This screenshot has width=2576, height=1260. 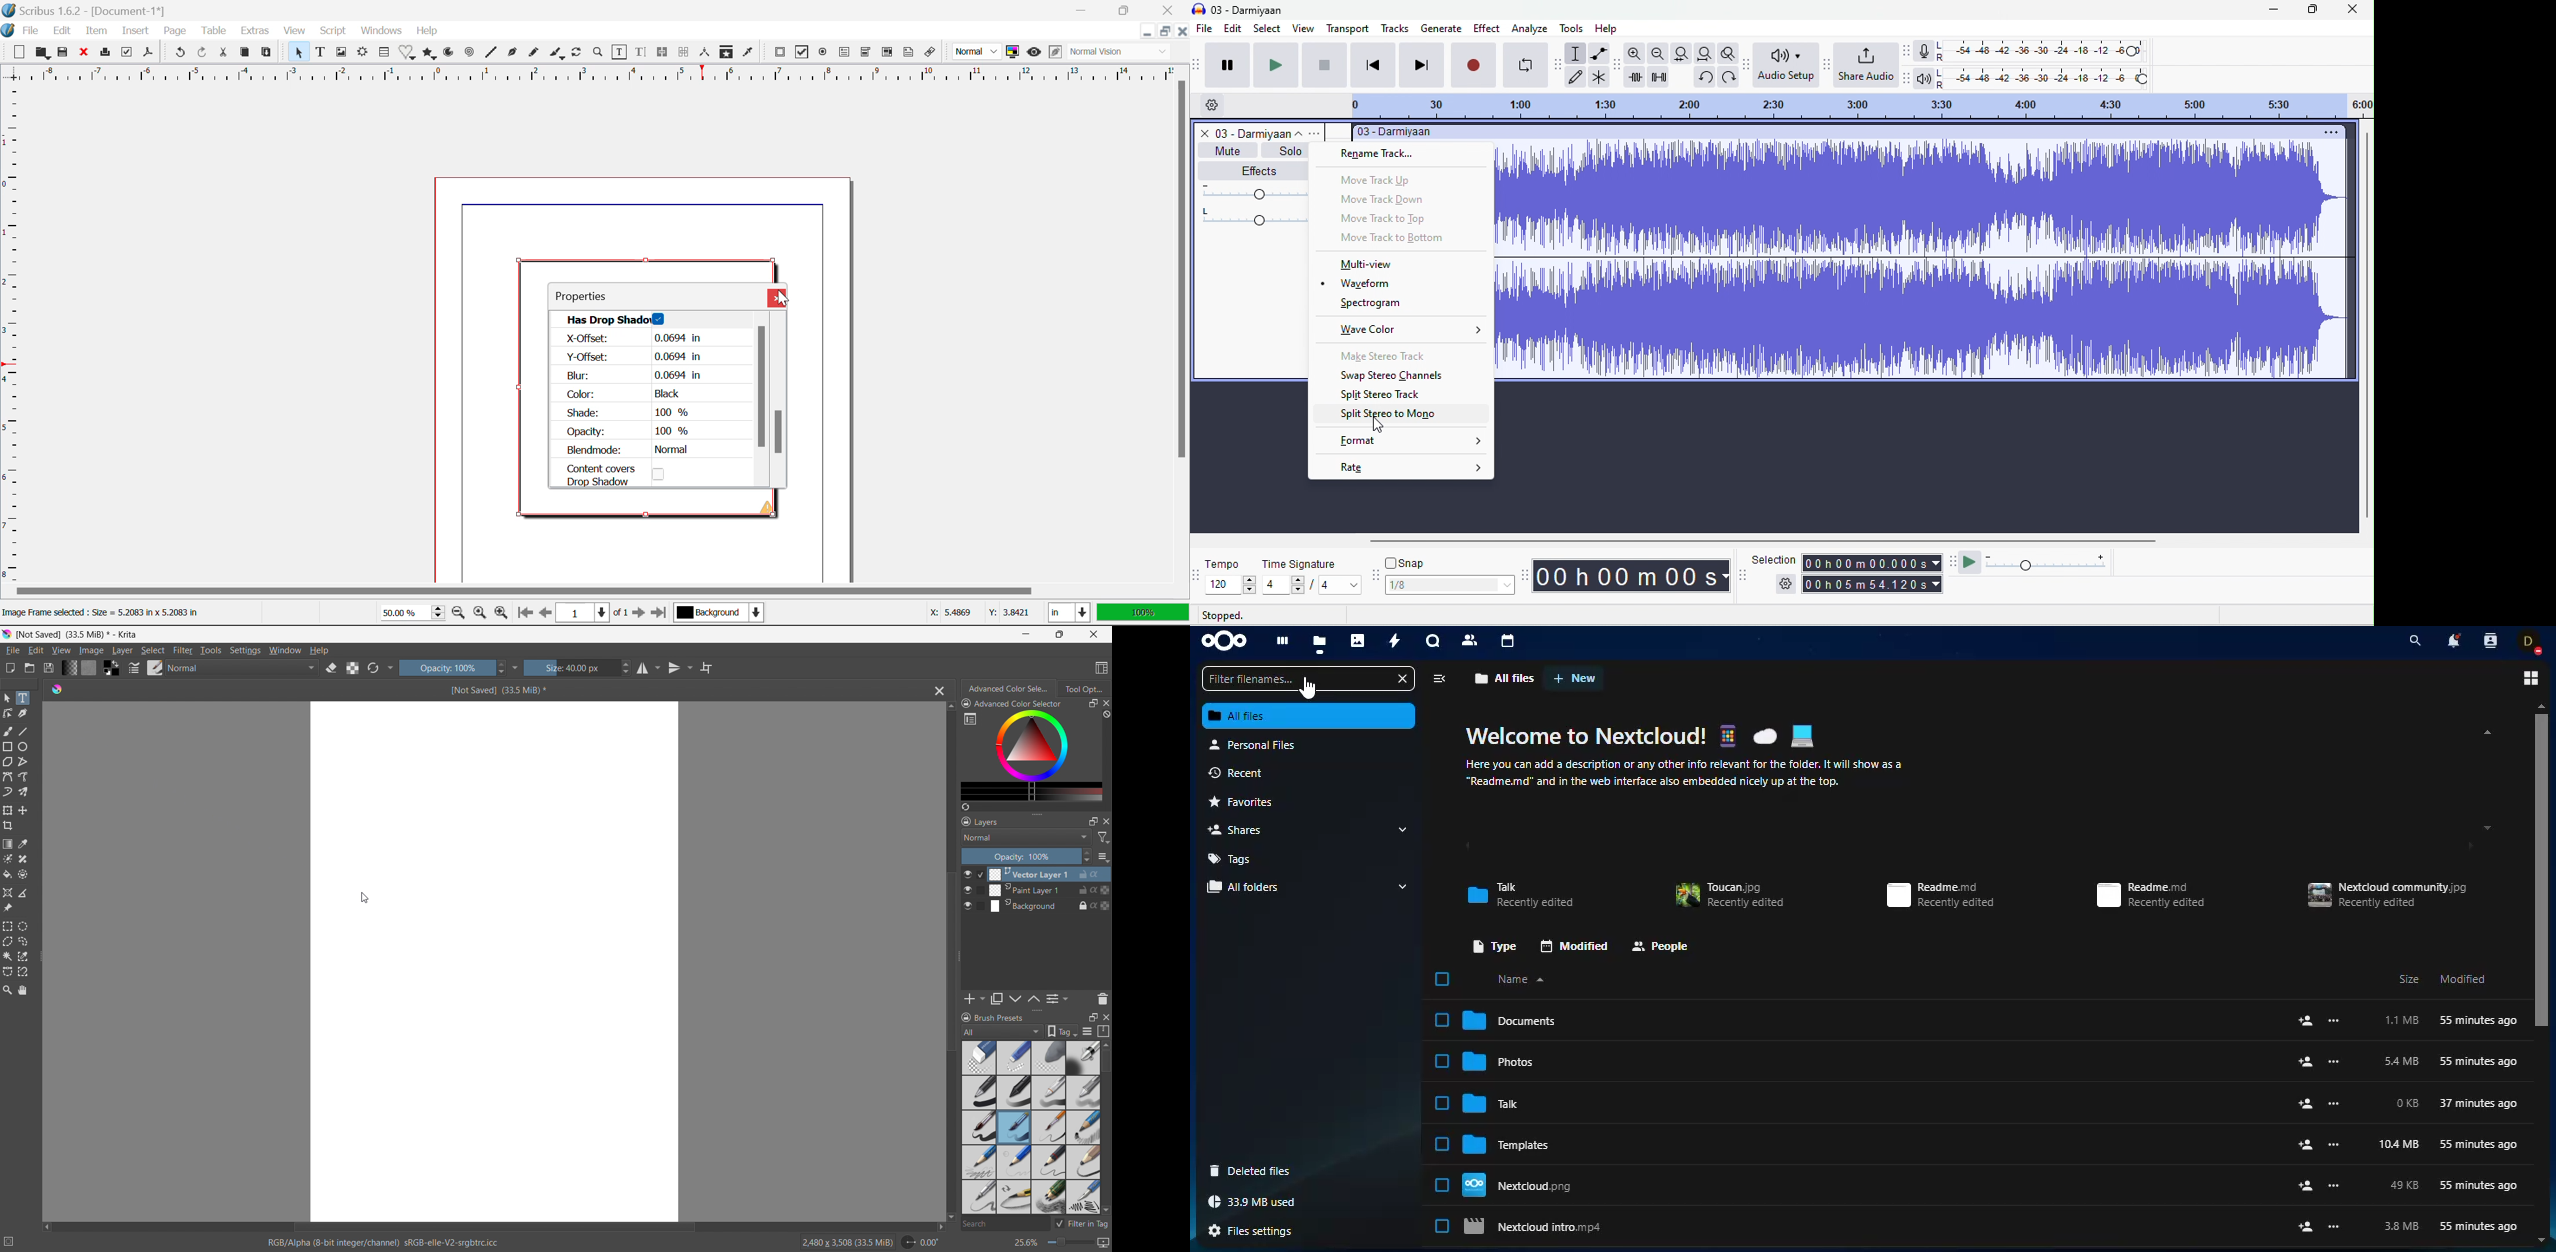 What do you see at coordinates (704, 51) in the screenshot?
I see `Measurements` at bounding box center [704, 51].